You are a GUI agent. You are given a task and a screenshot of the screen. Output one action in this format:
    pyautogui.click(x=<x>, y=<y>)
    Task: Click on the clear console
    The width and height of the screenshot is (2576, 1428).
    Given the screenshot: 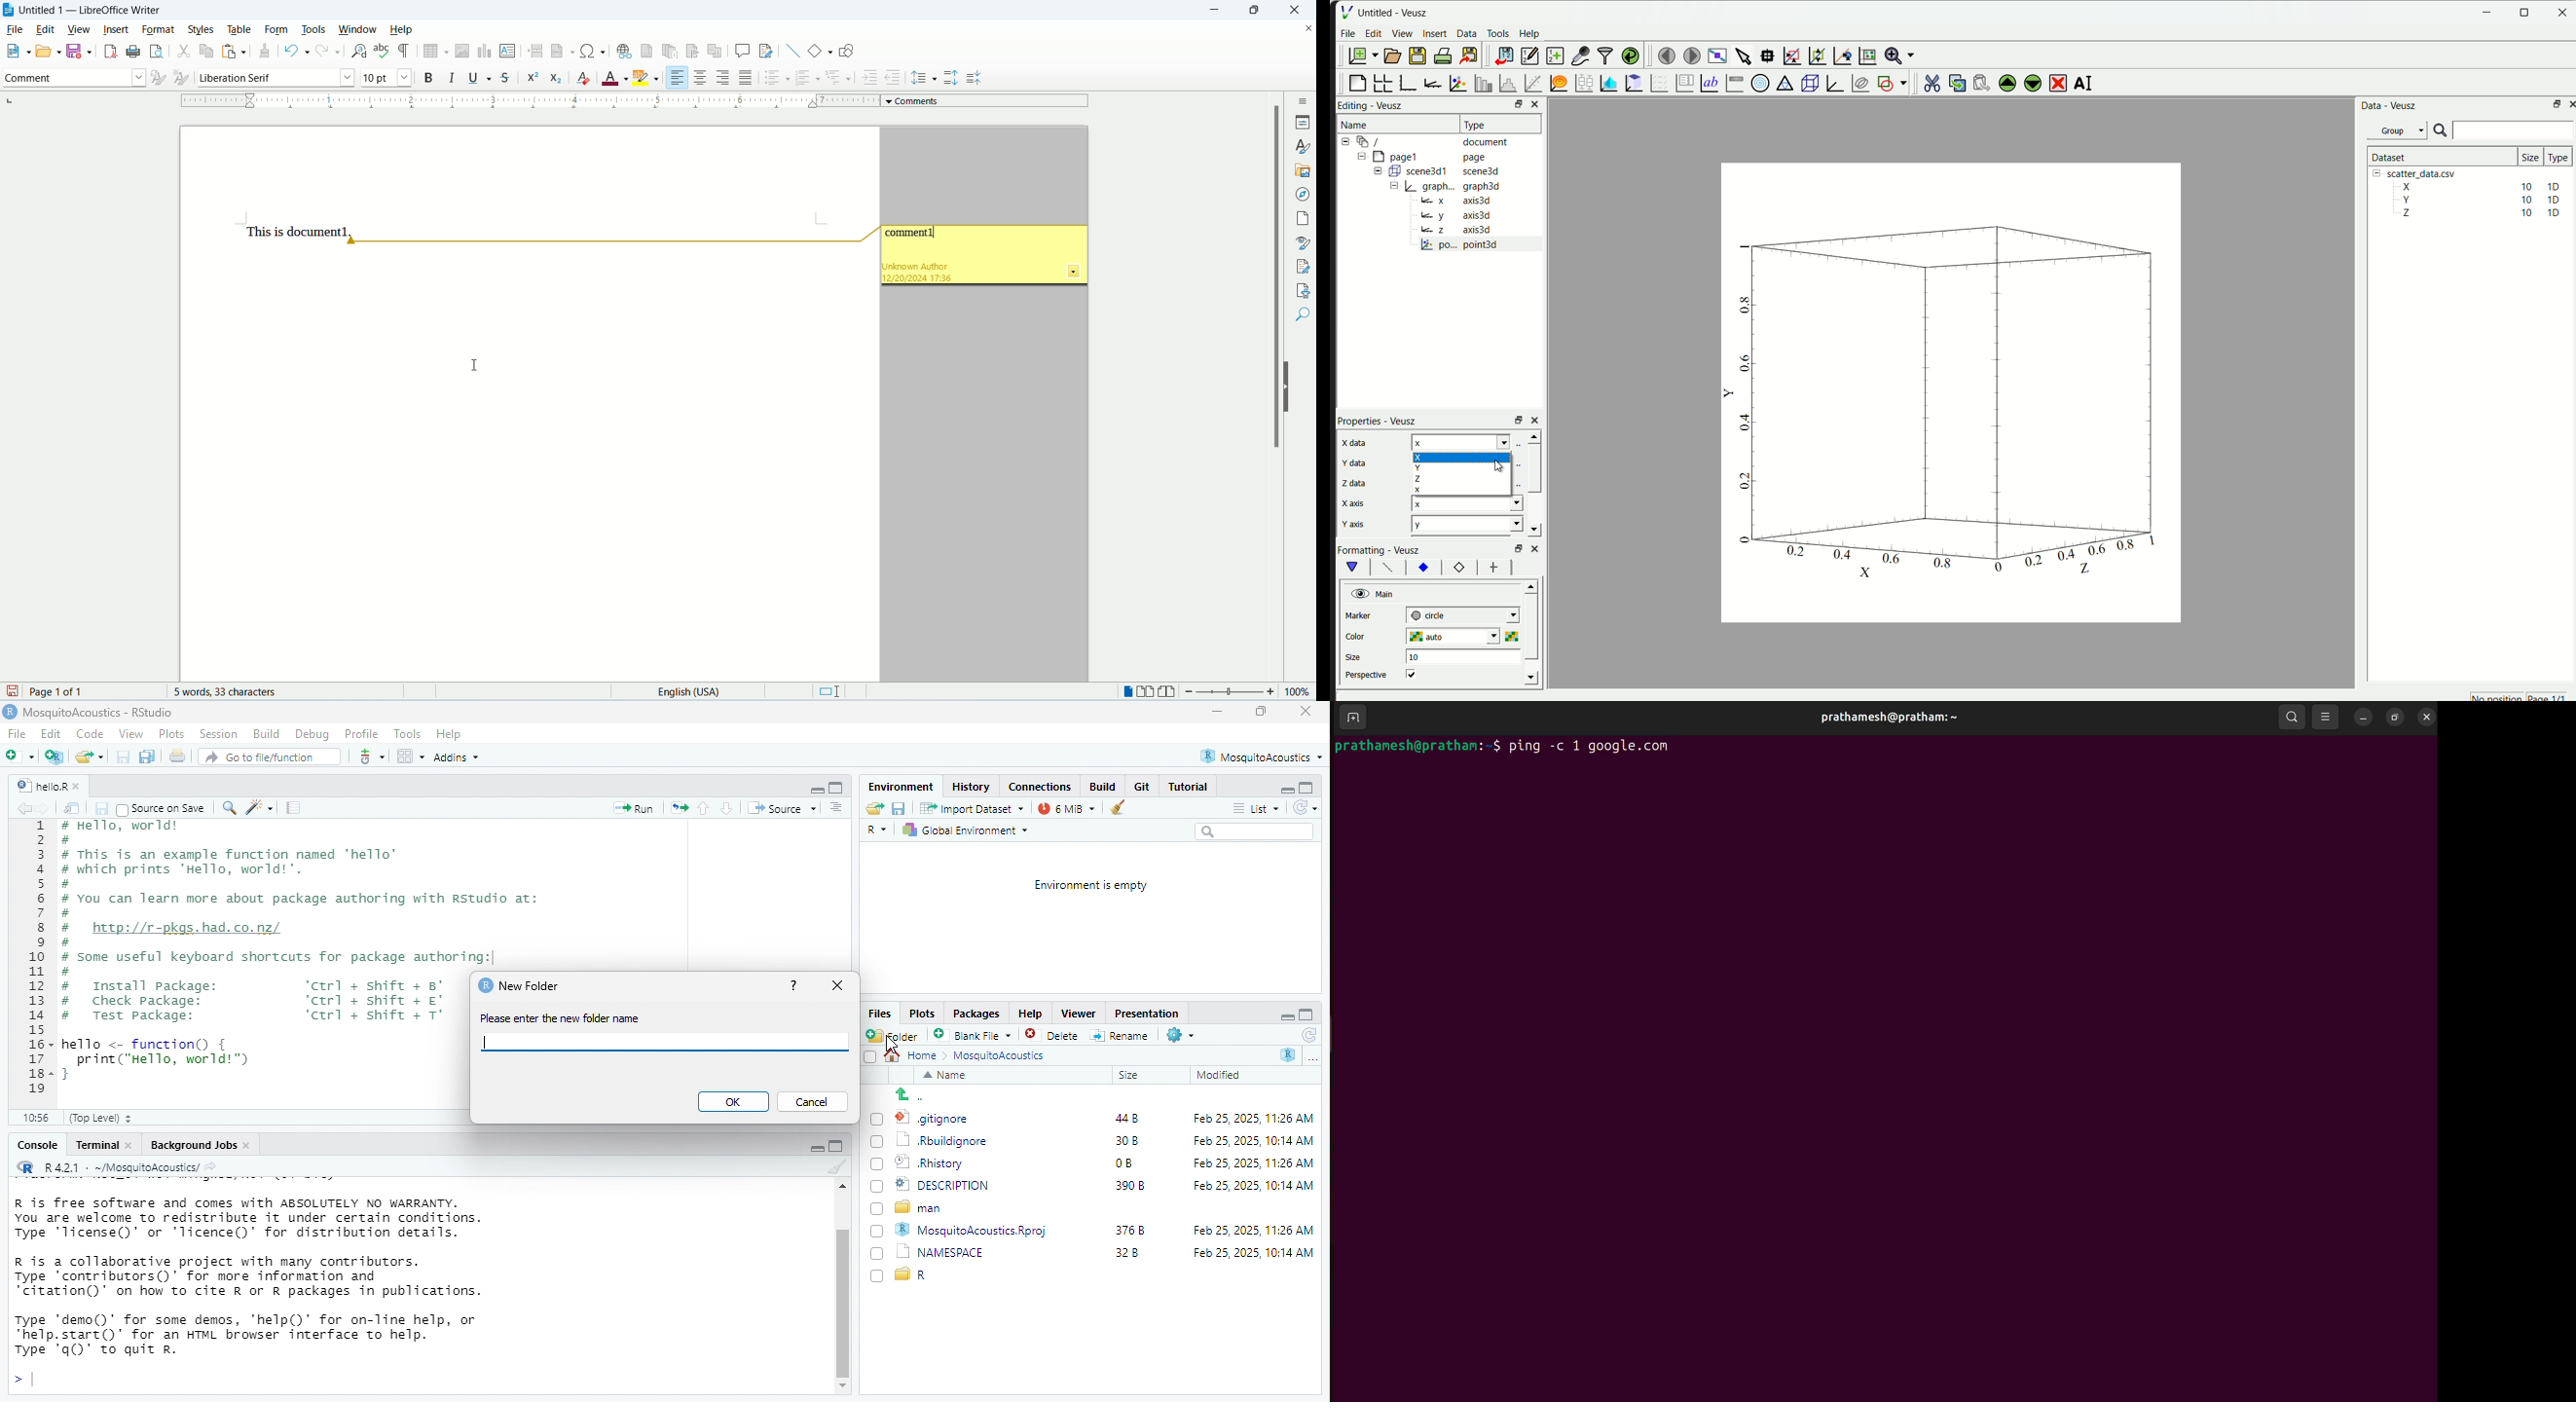 What is the action you would take?
    pyautogui.click(x=837, y=1168)
    